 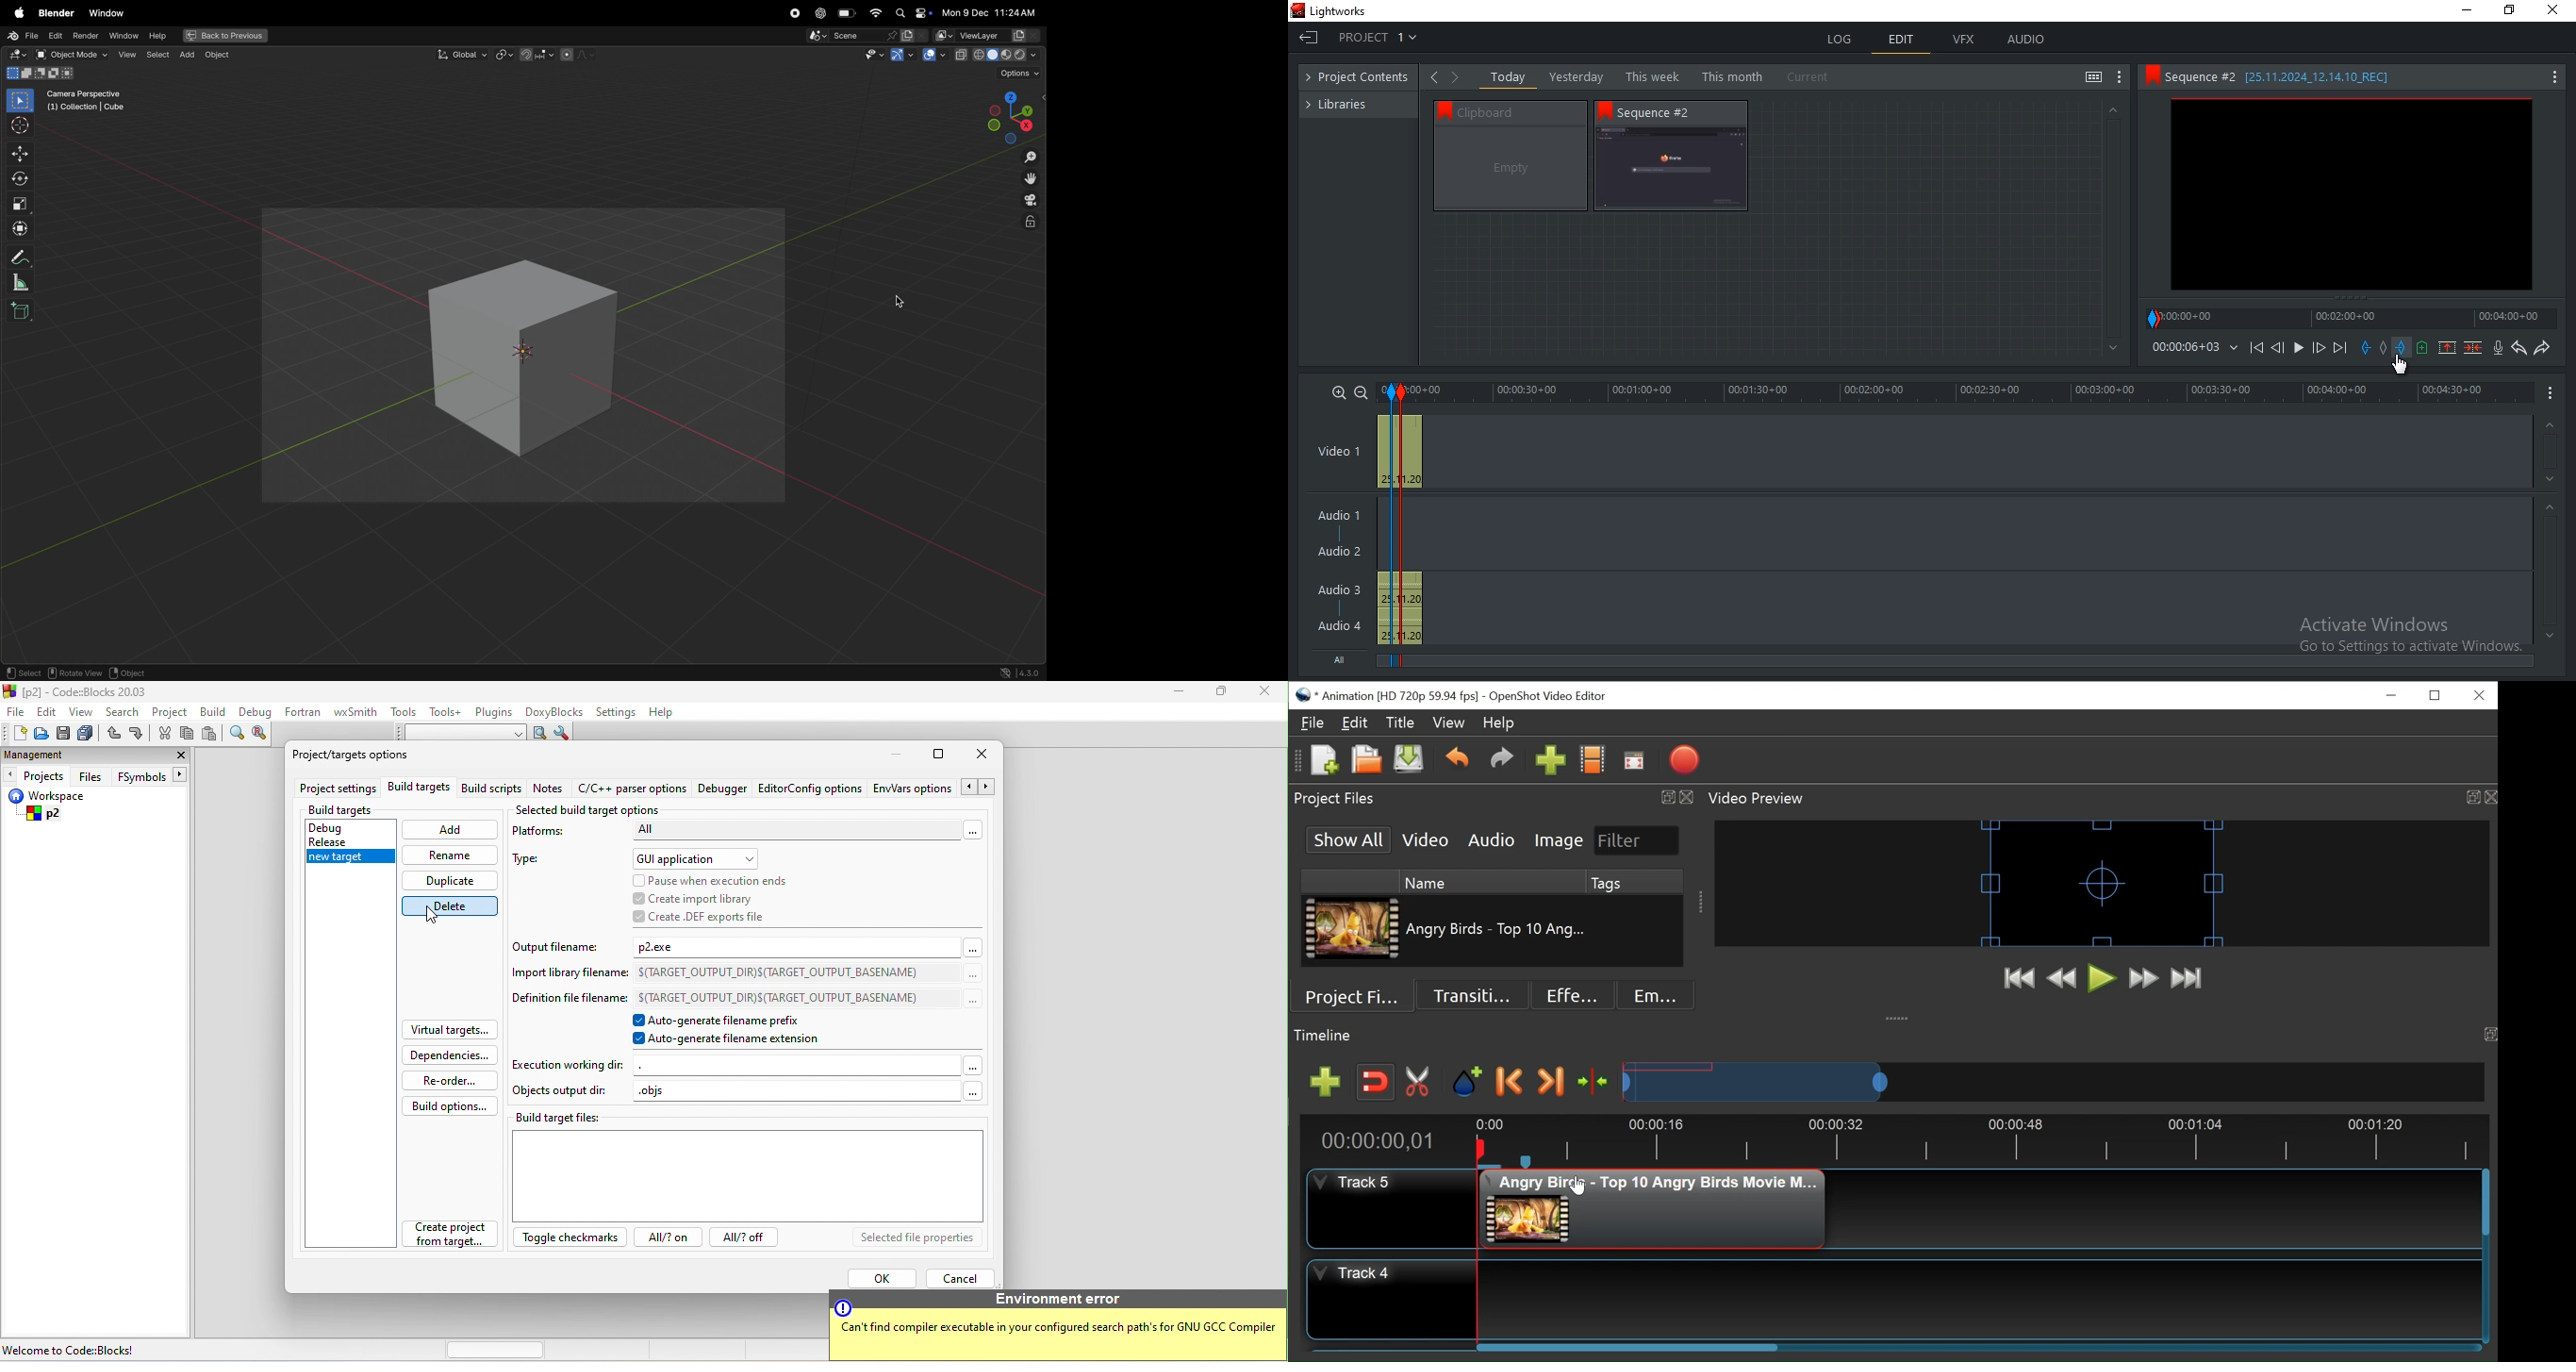 I want to click on Audio 4, so click(x=1340, y=624).